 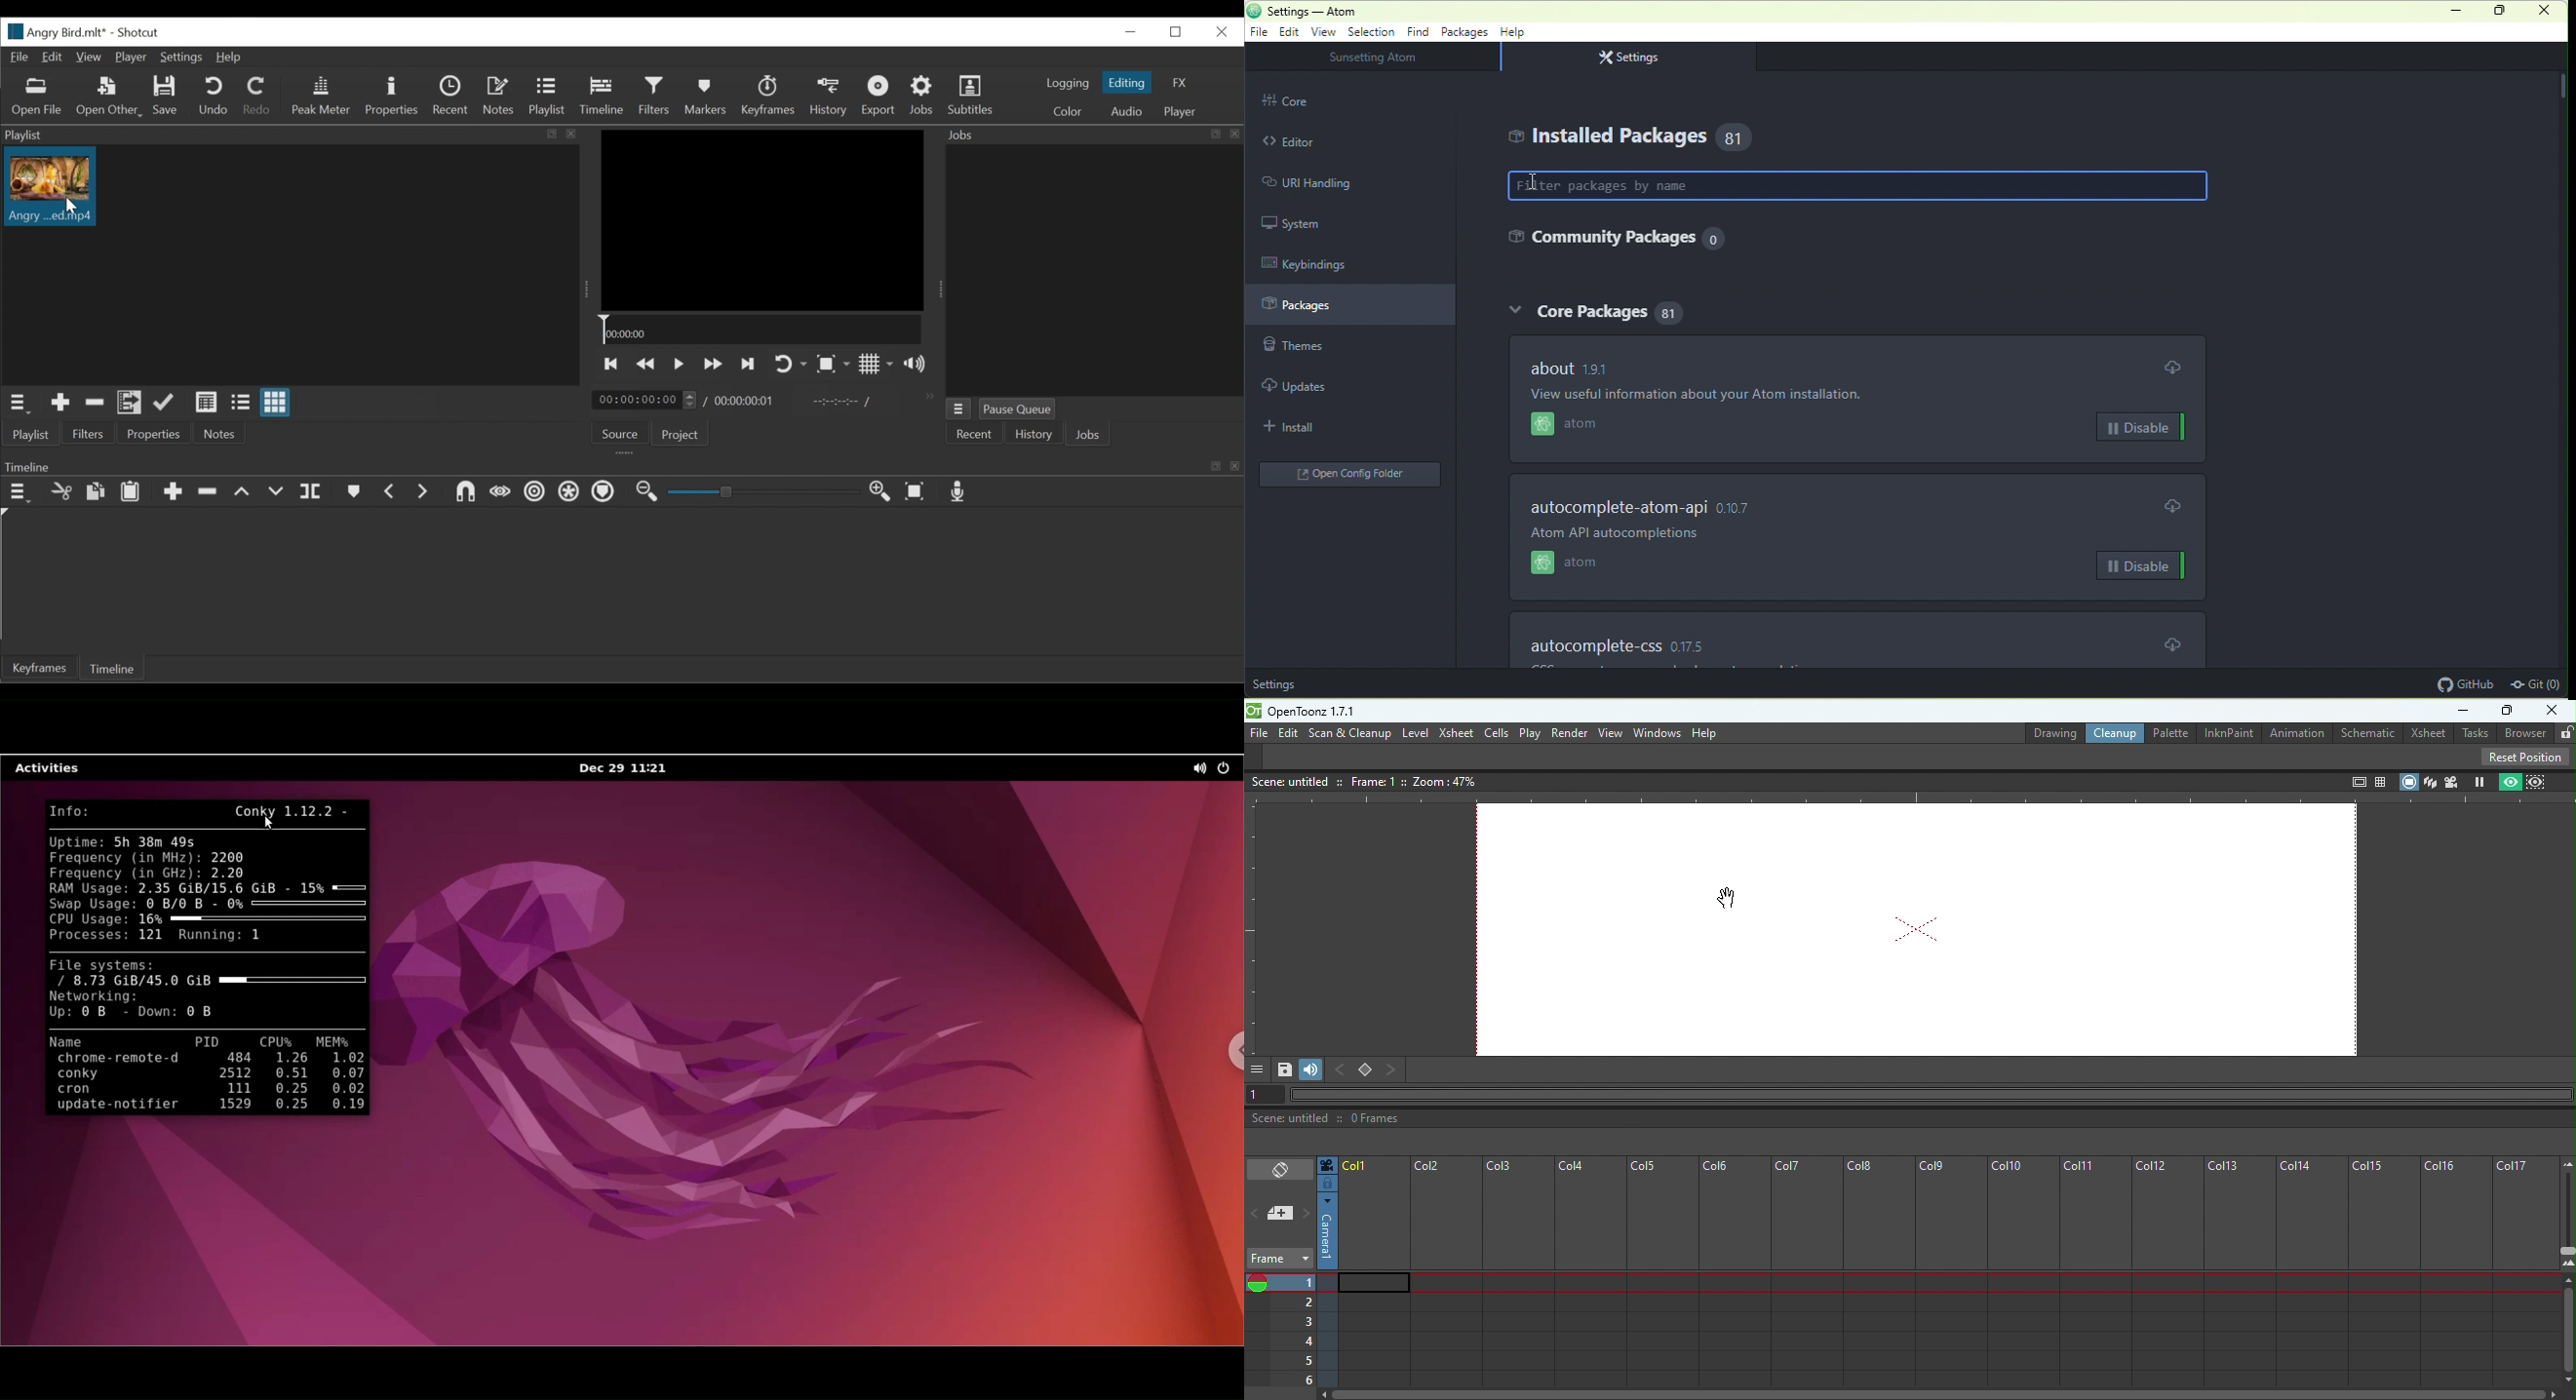 What do you see at coordinates (2461, 684) in the screenshot?
I see `github` at bounding box center [2461, 684].